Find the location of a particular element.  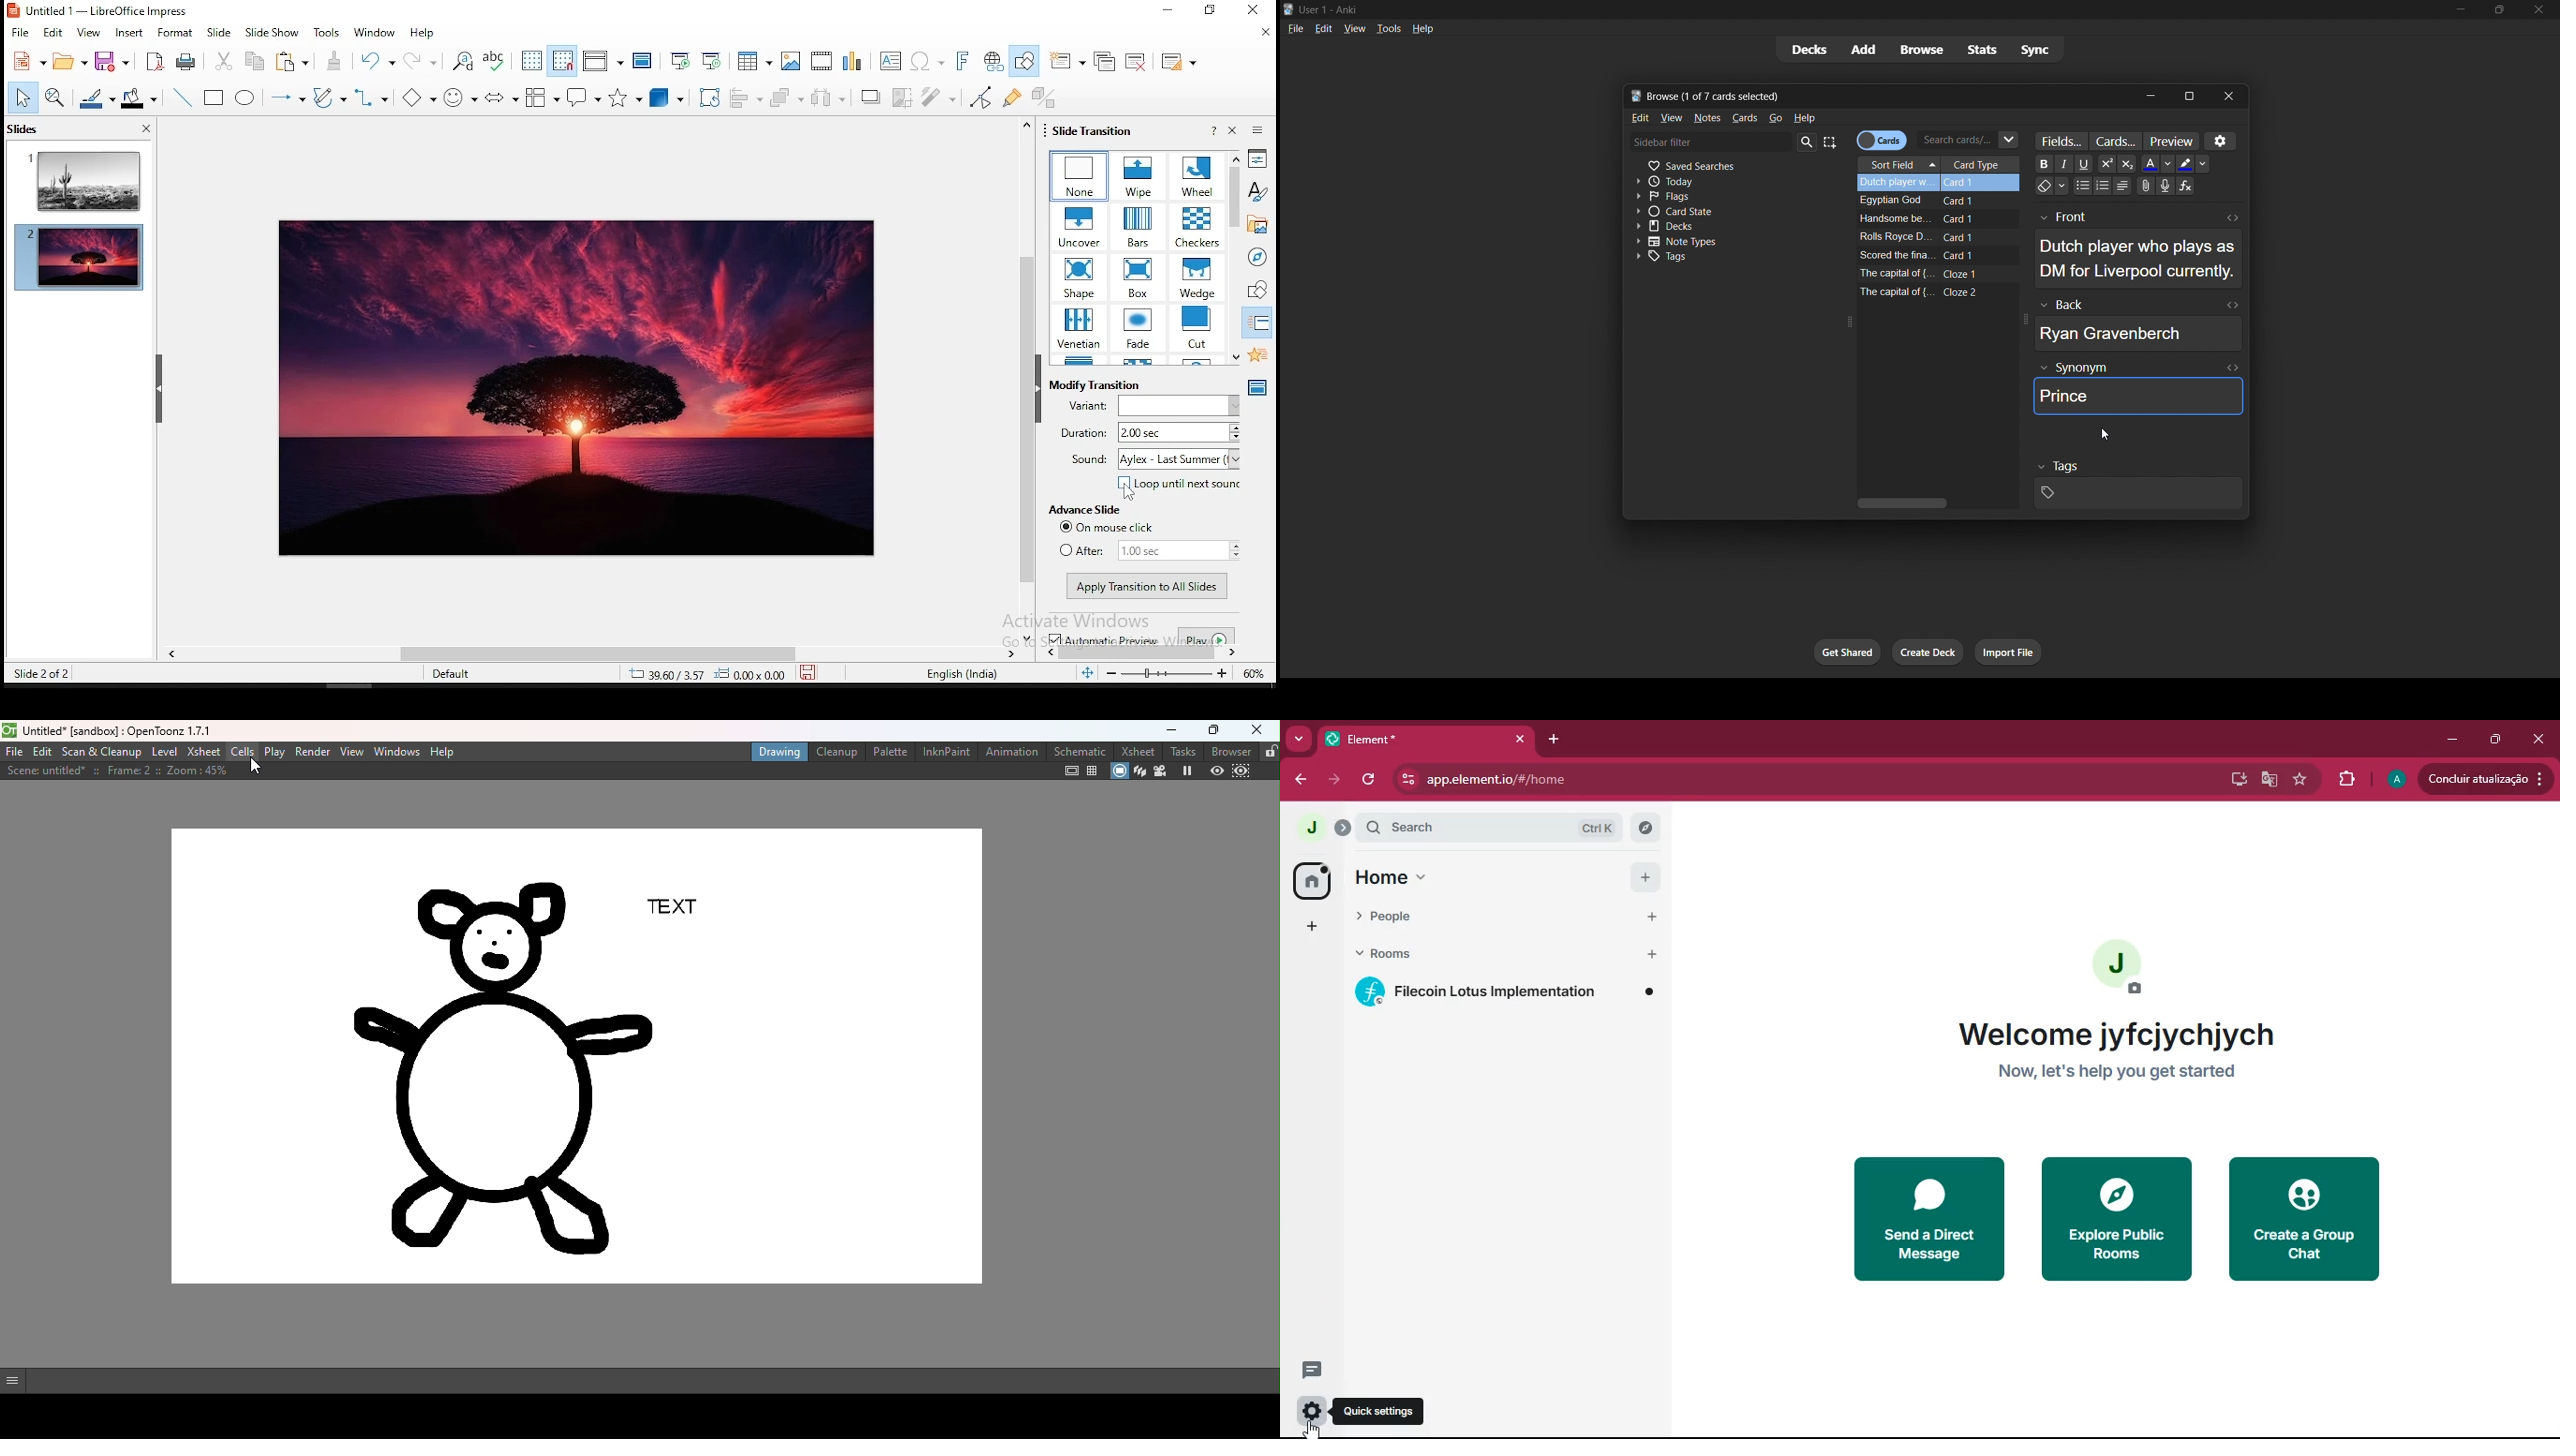

Edit is located at coordinates (42, 753).